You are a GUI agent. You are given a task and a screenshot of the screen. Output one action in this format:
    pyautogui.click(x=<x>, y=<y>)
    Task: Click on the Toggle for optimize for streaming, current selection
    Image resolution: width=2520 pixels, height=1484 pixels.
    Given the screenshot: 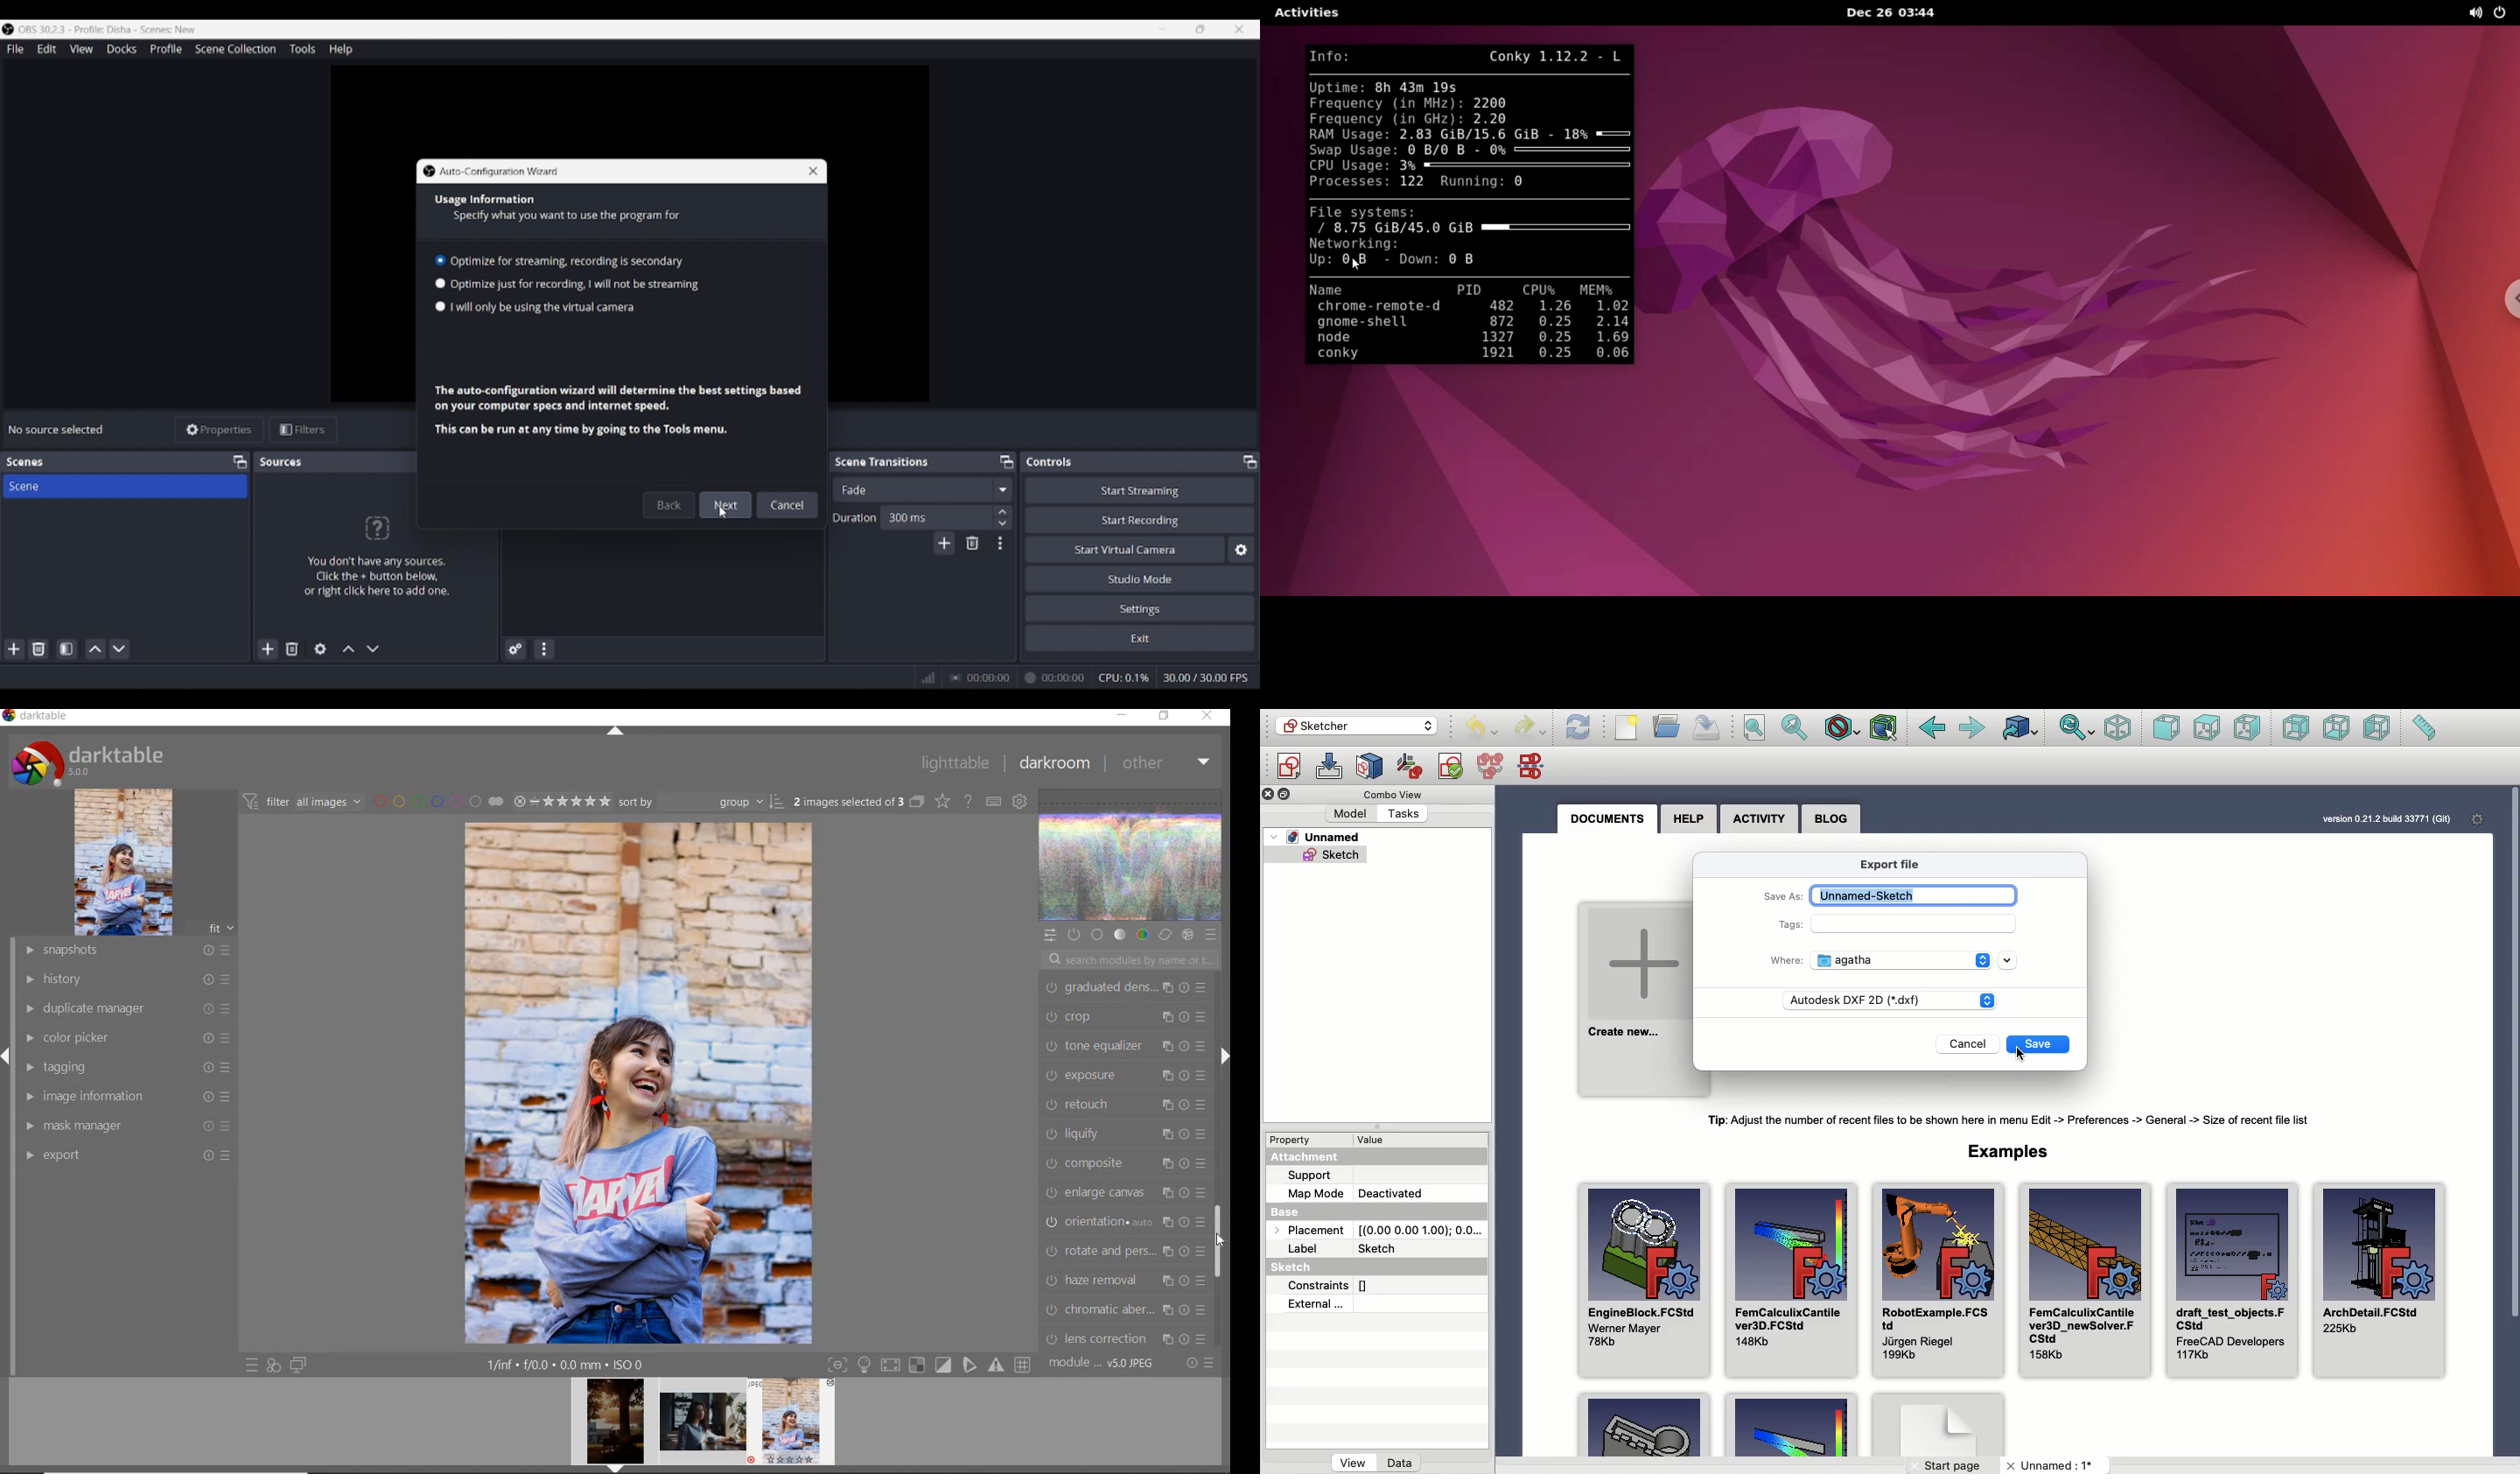 What is the action you would take?
    pyautogui.click(x=559, y=259)
    